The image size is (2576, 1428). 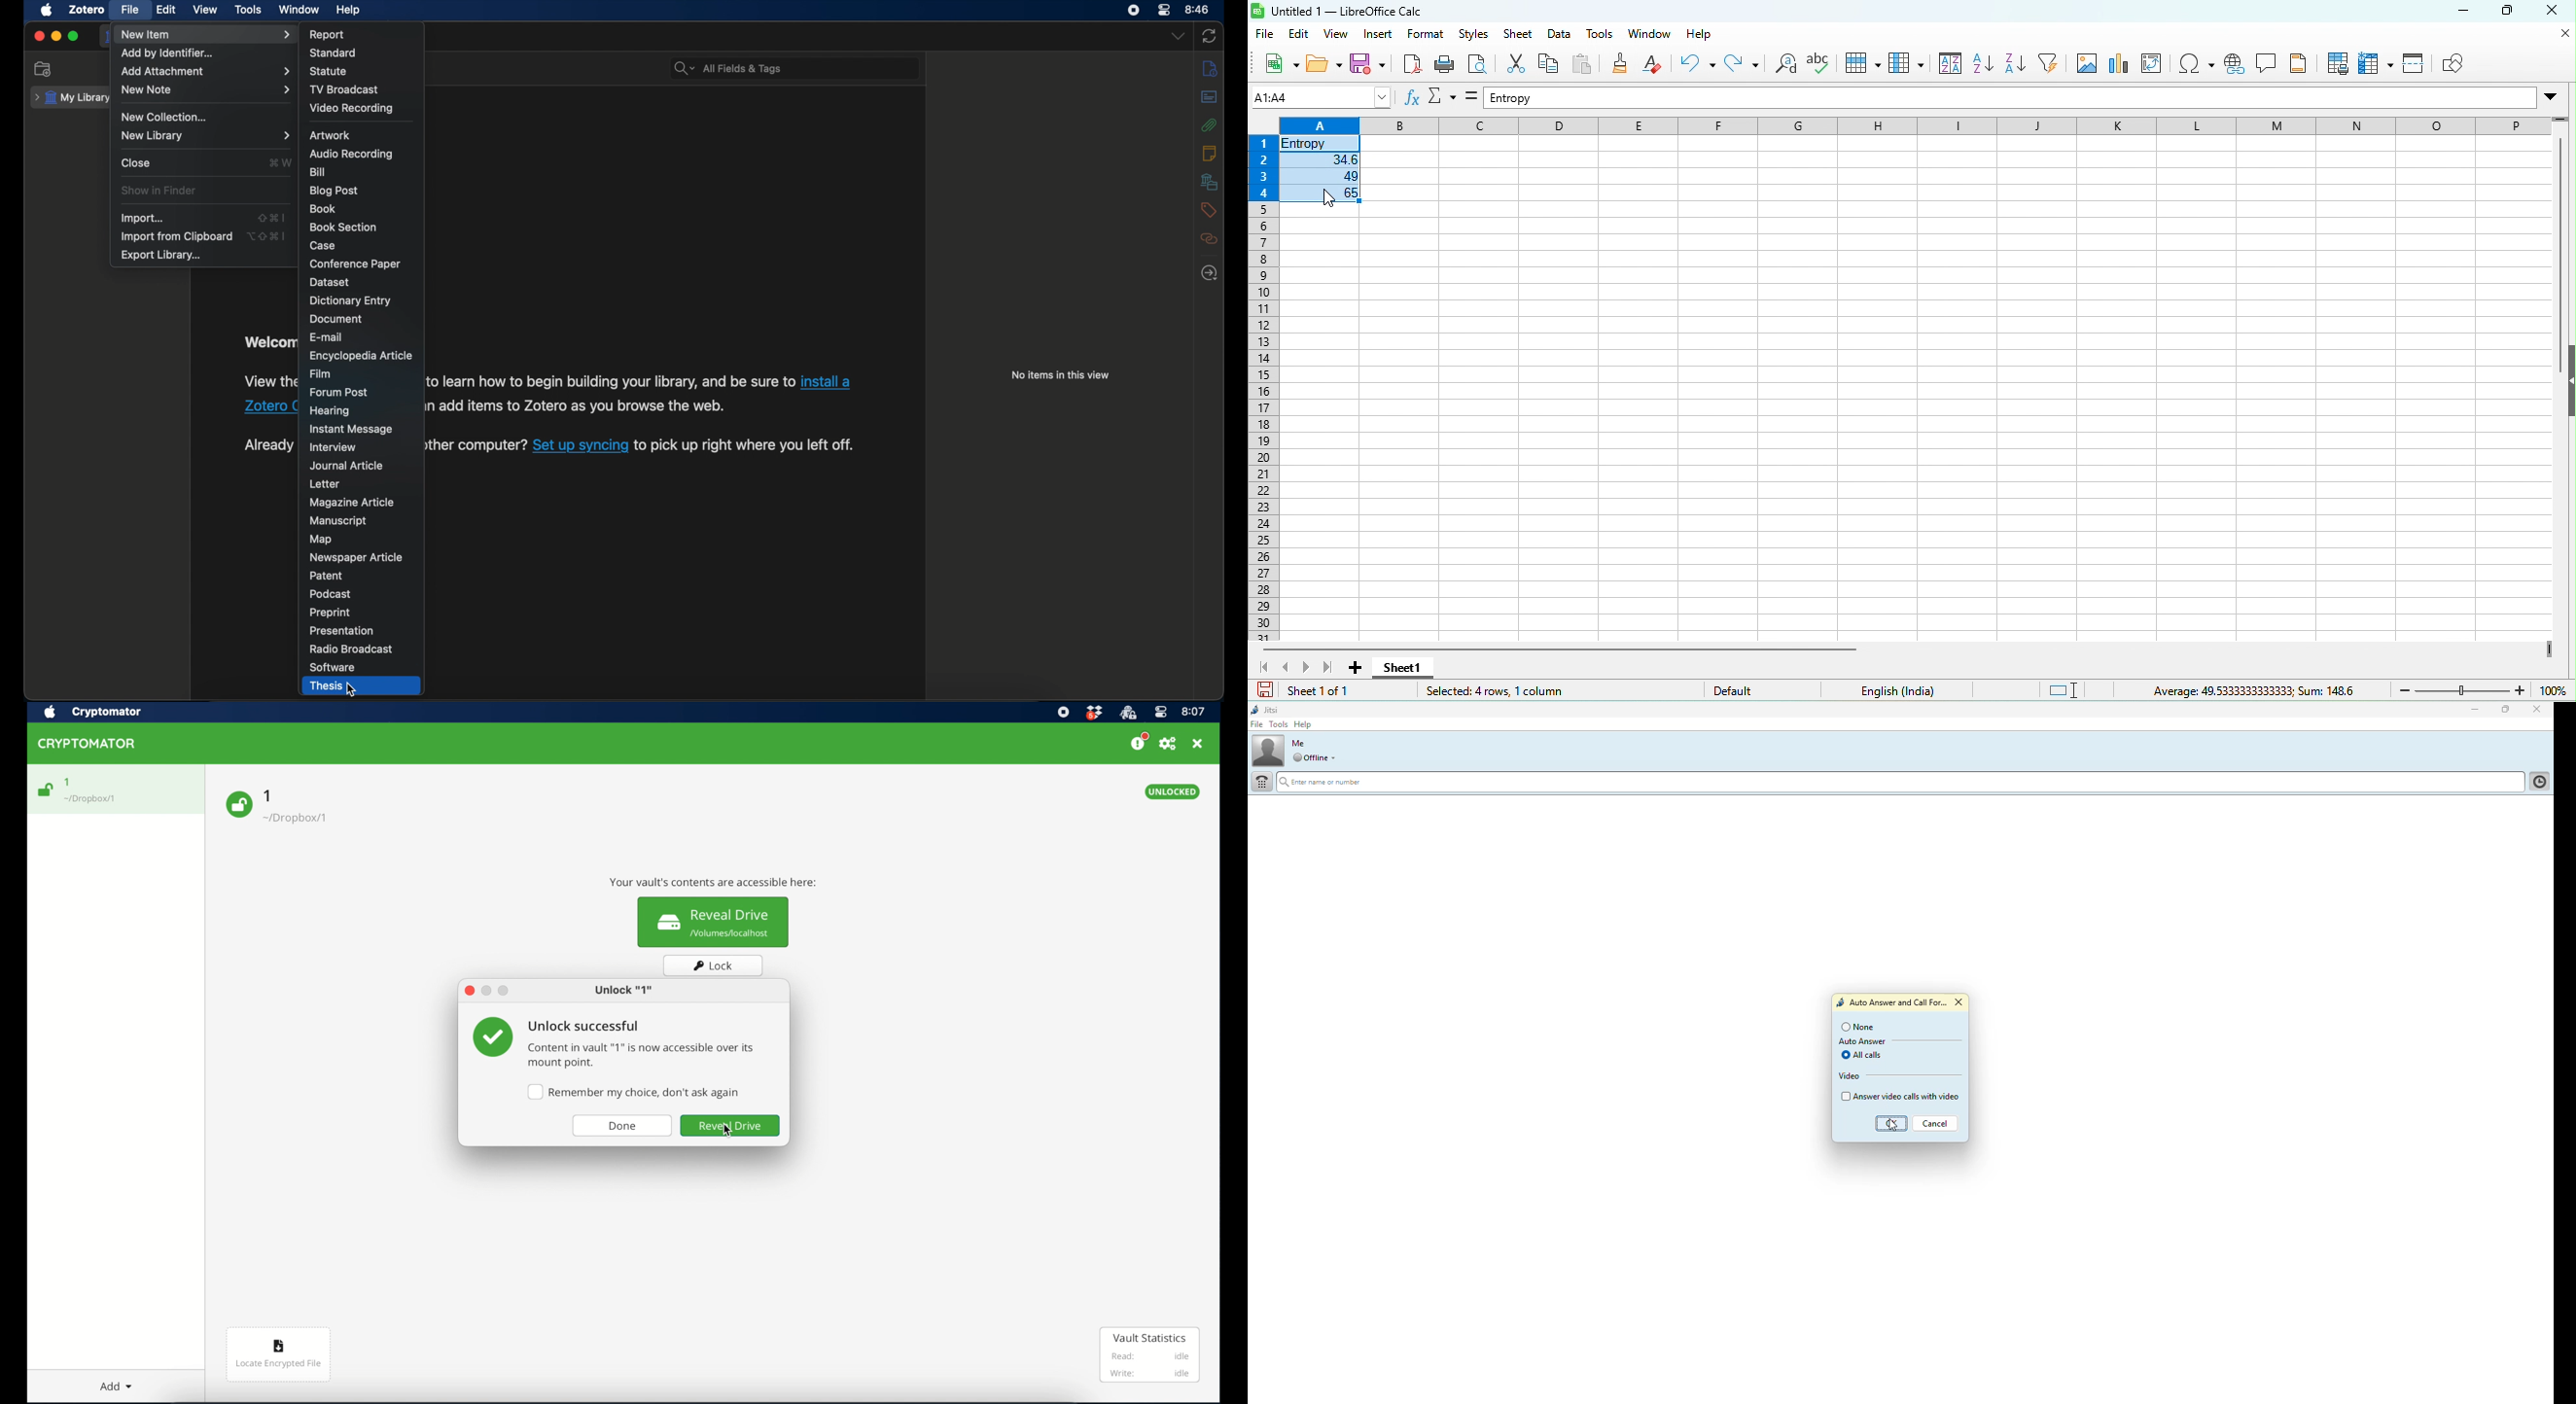 I want to click on sort descending, so click(x=2020, y=66).